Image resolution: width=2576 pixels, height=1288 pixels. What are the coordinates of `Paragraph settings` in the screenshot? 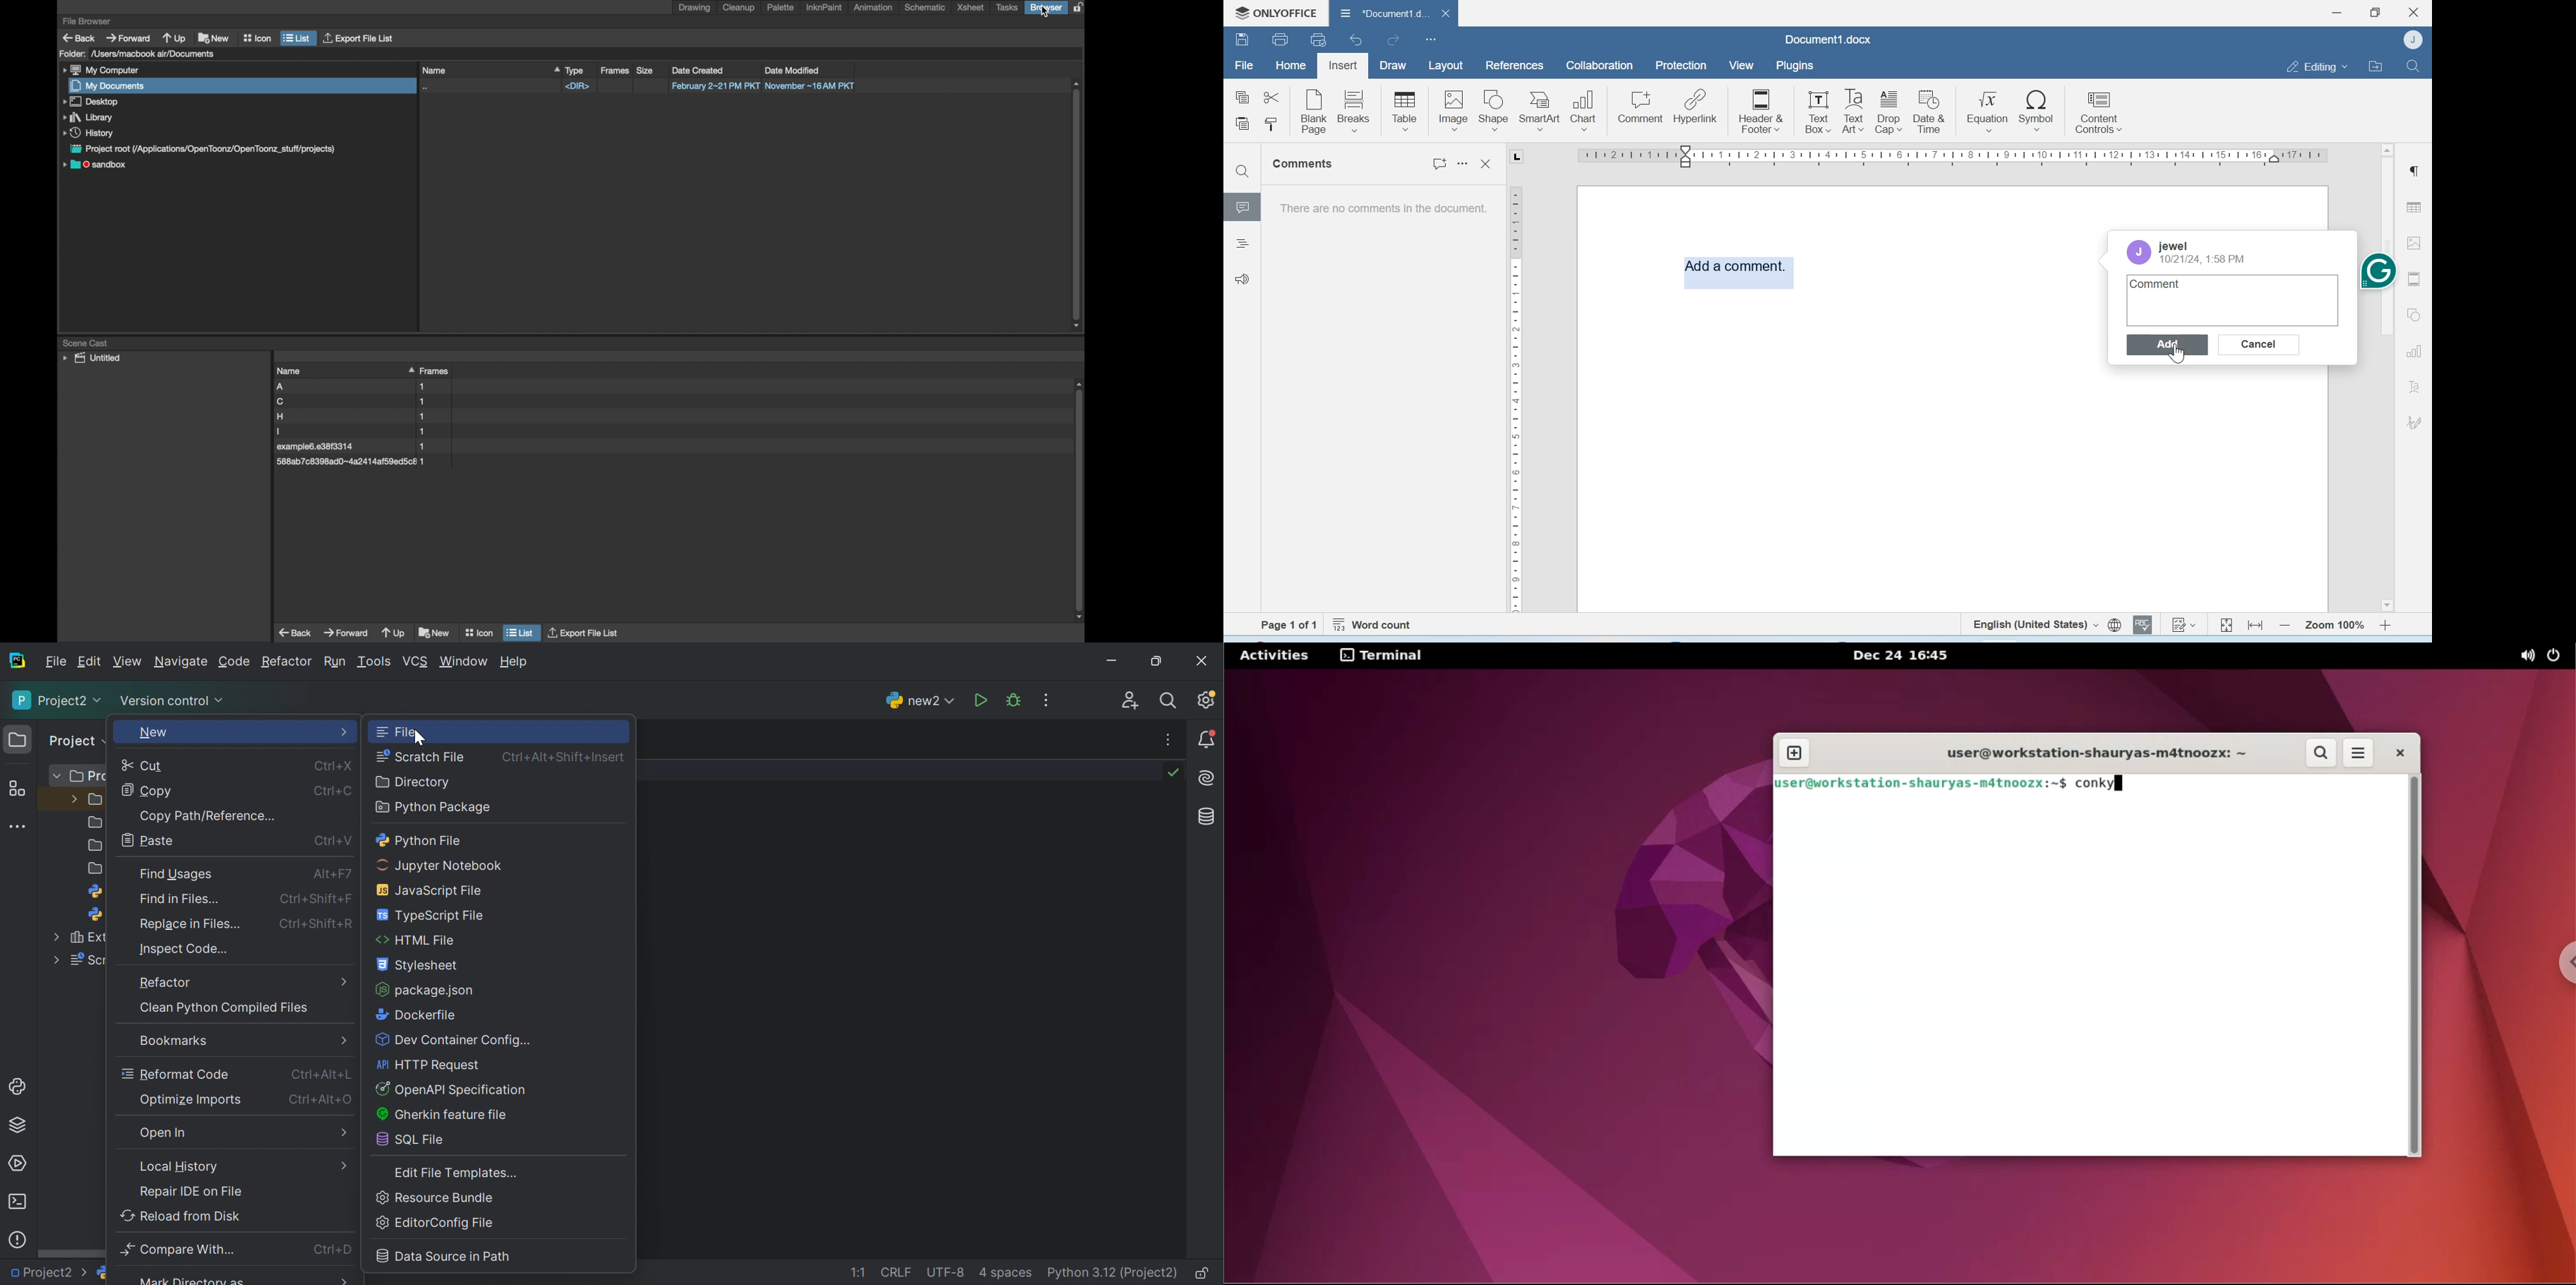 It's located at (2414, 170).